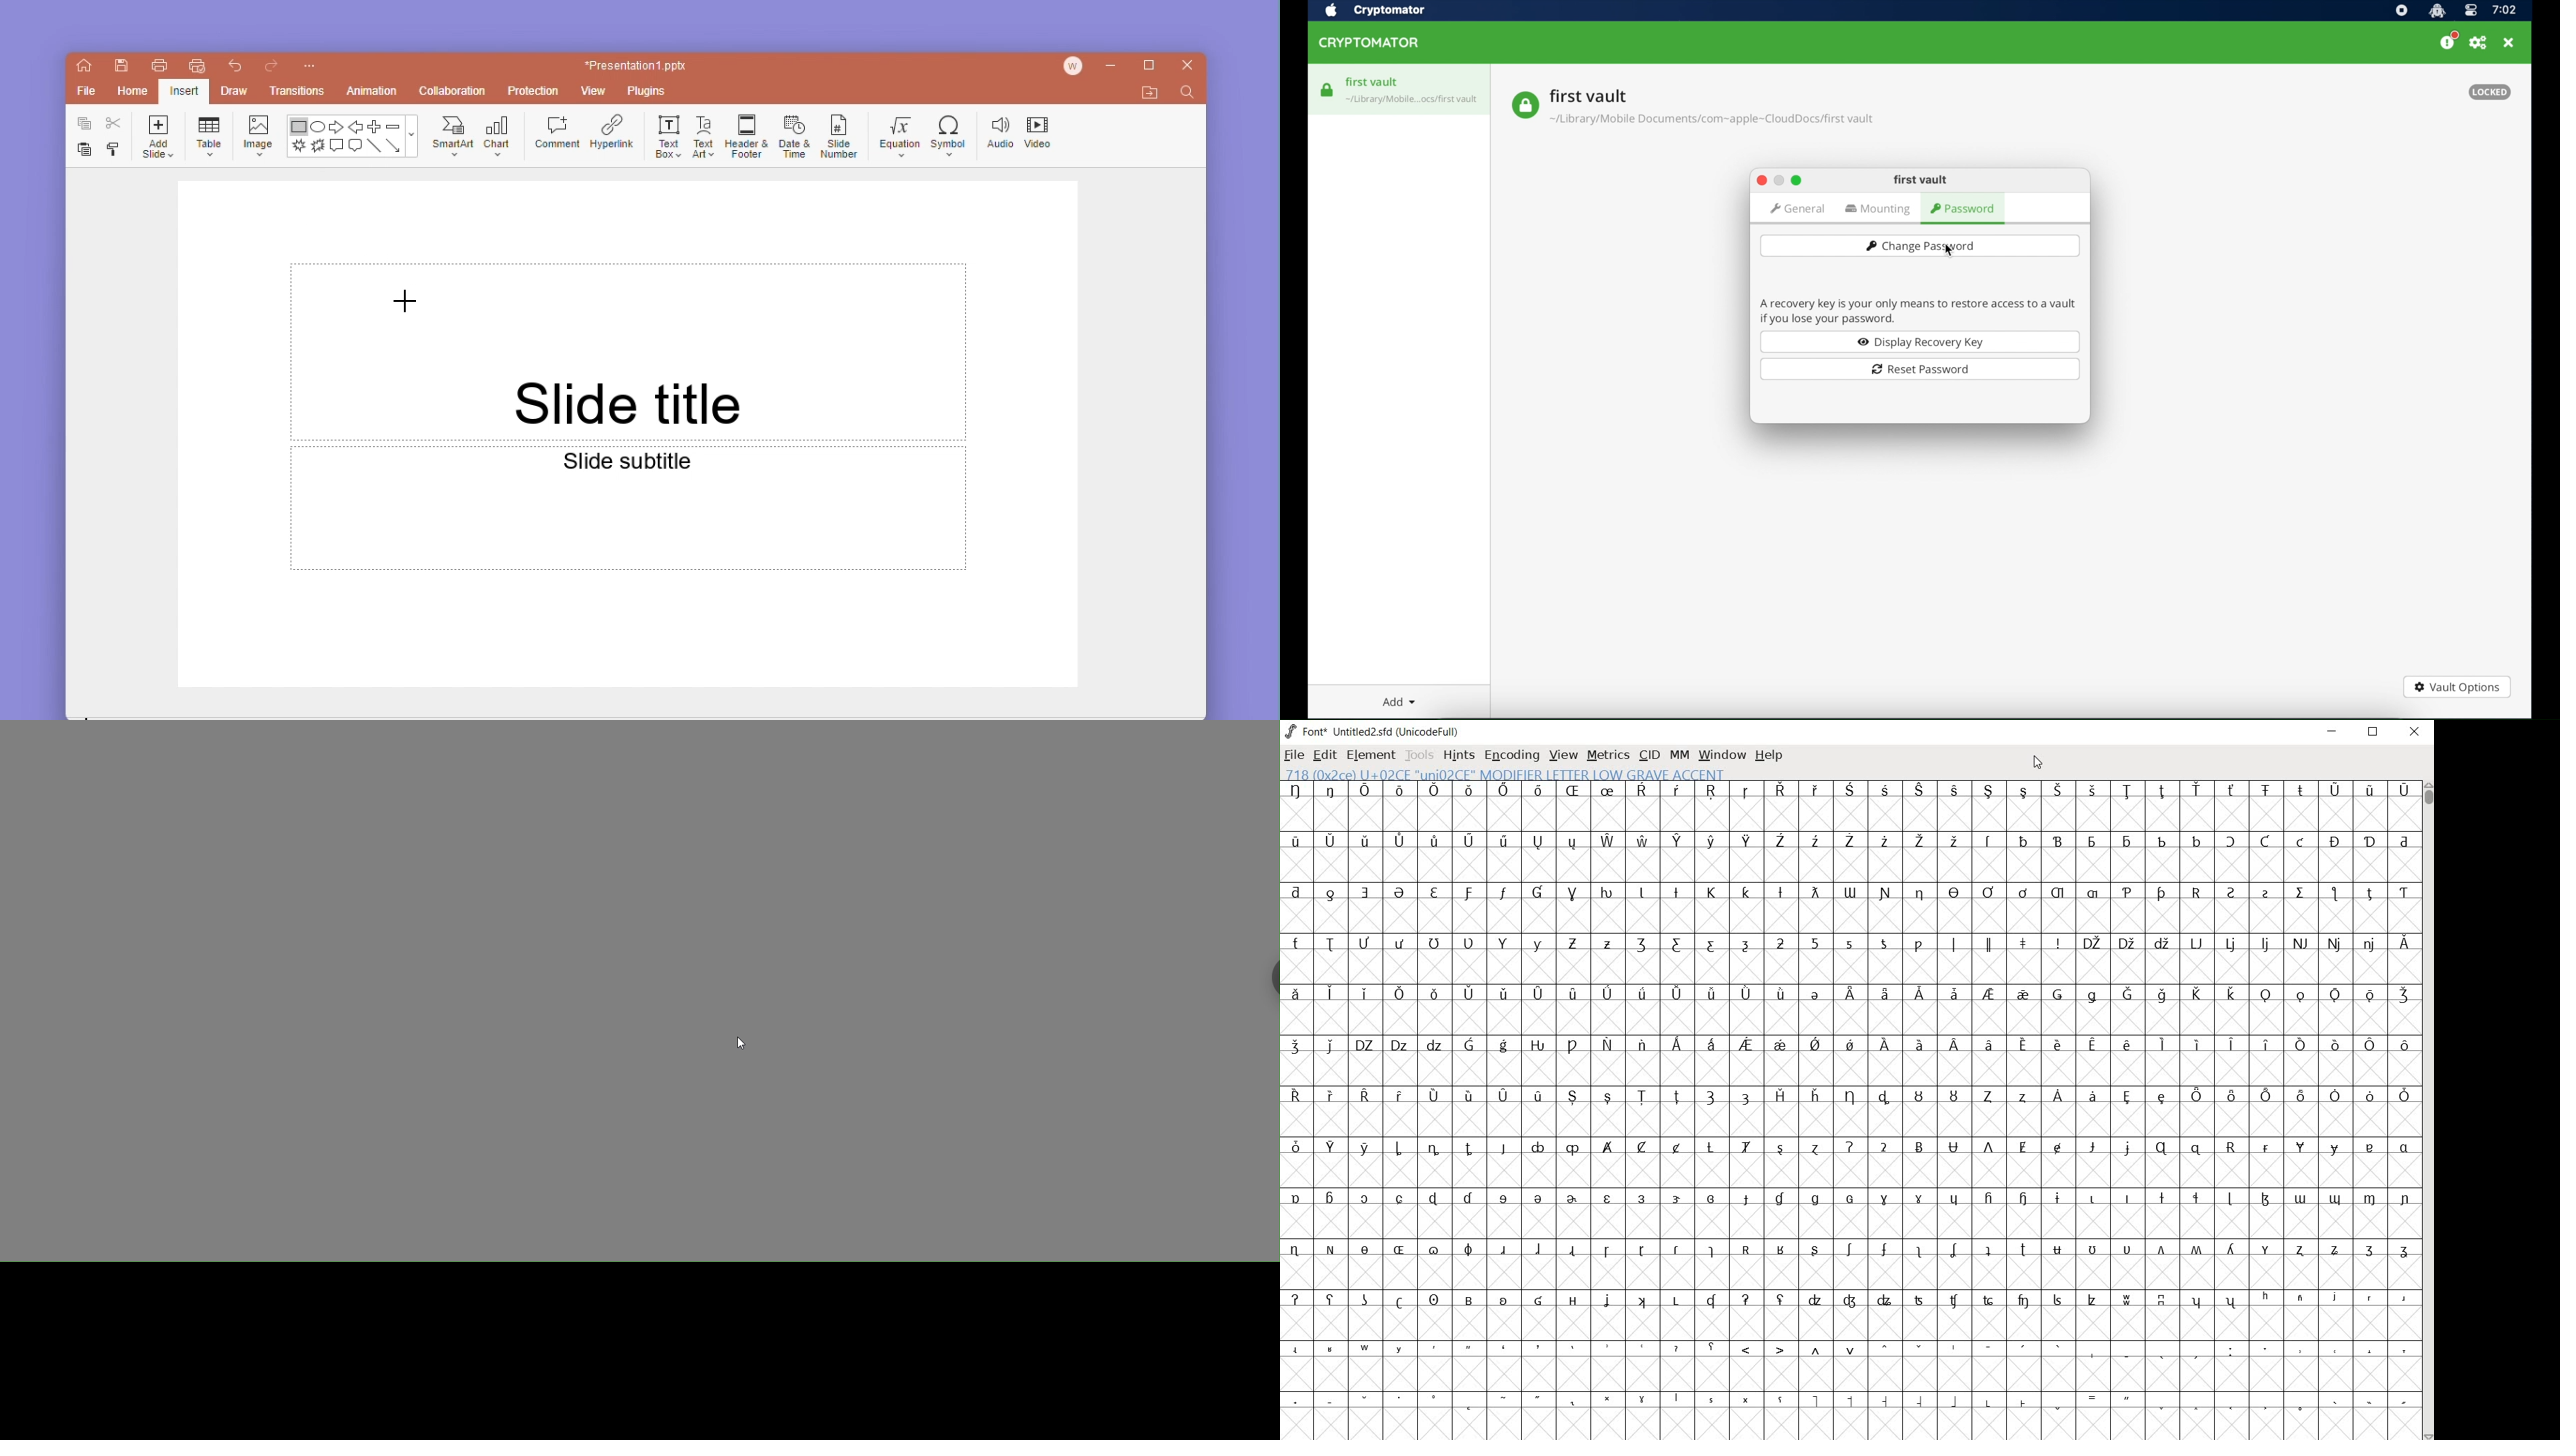  I want to click on vault name, so click(1589, 95).